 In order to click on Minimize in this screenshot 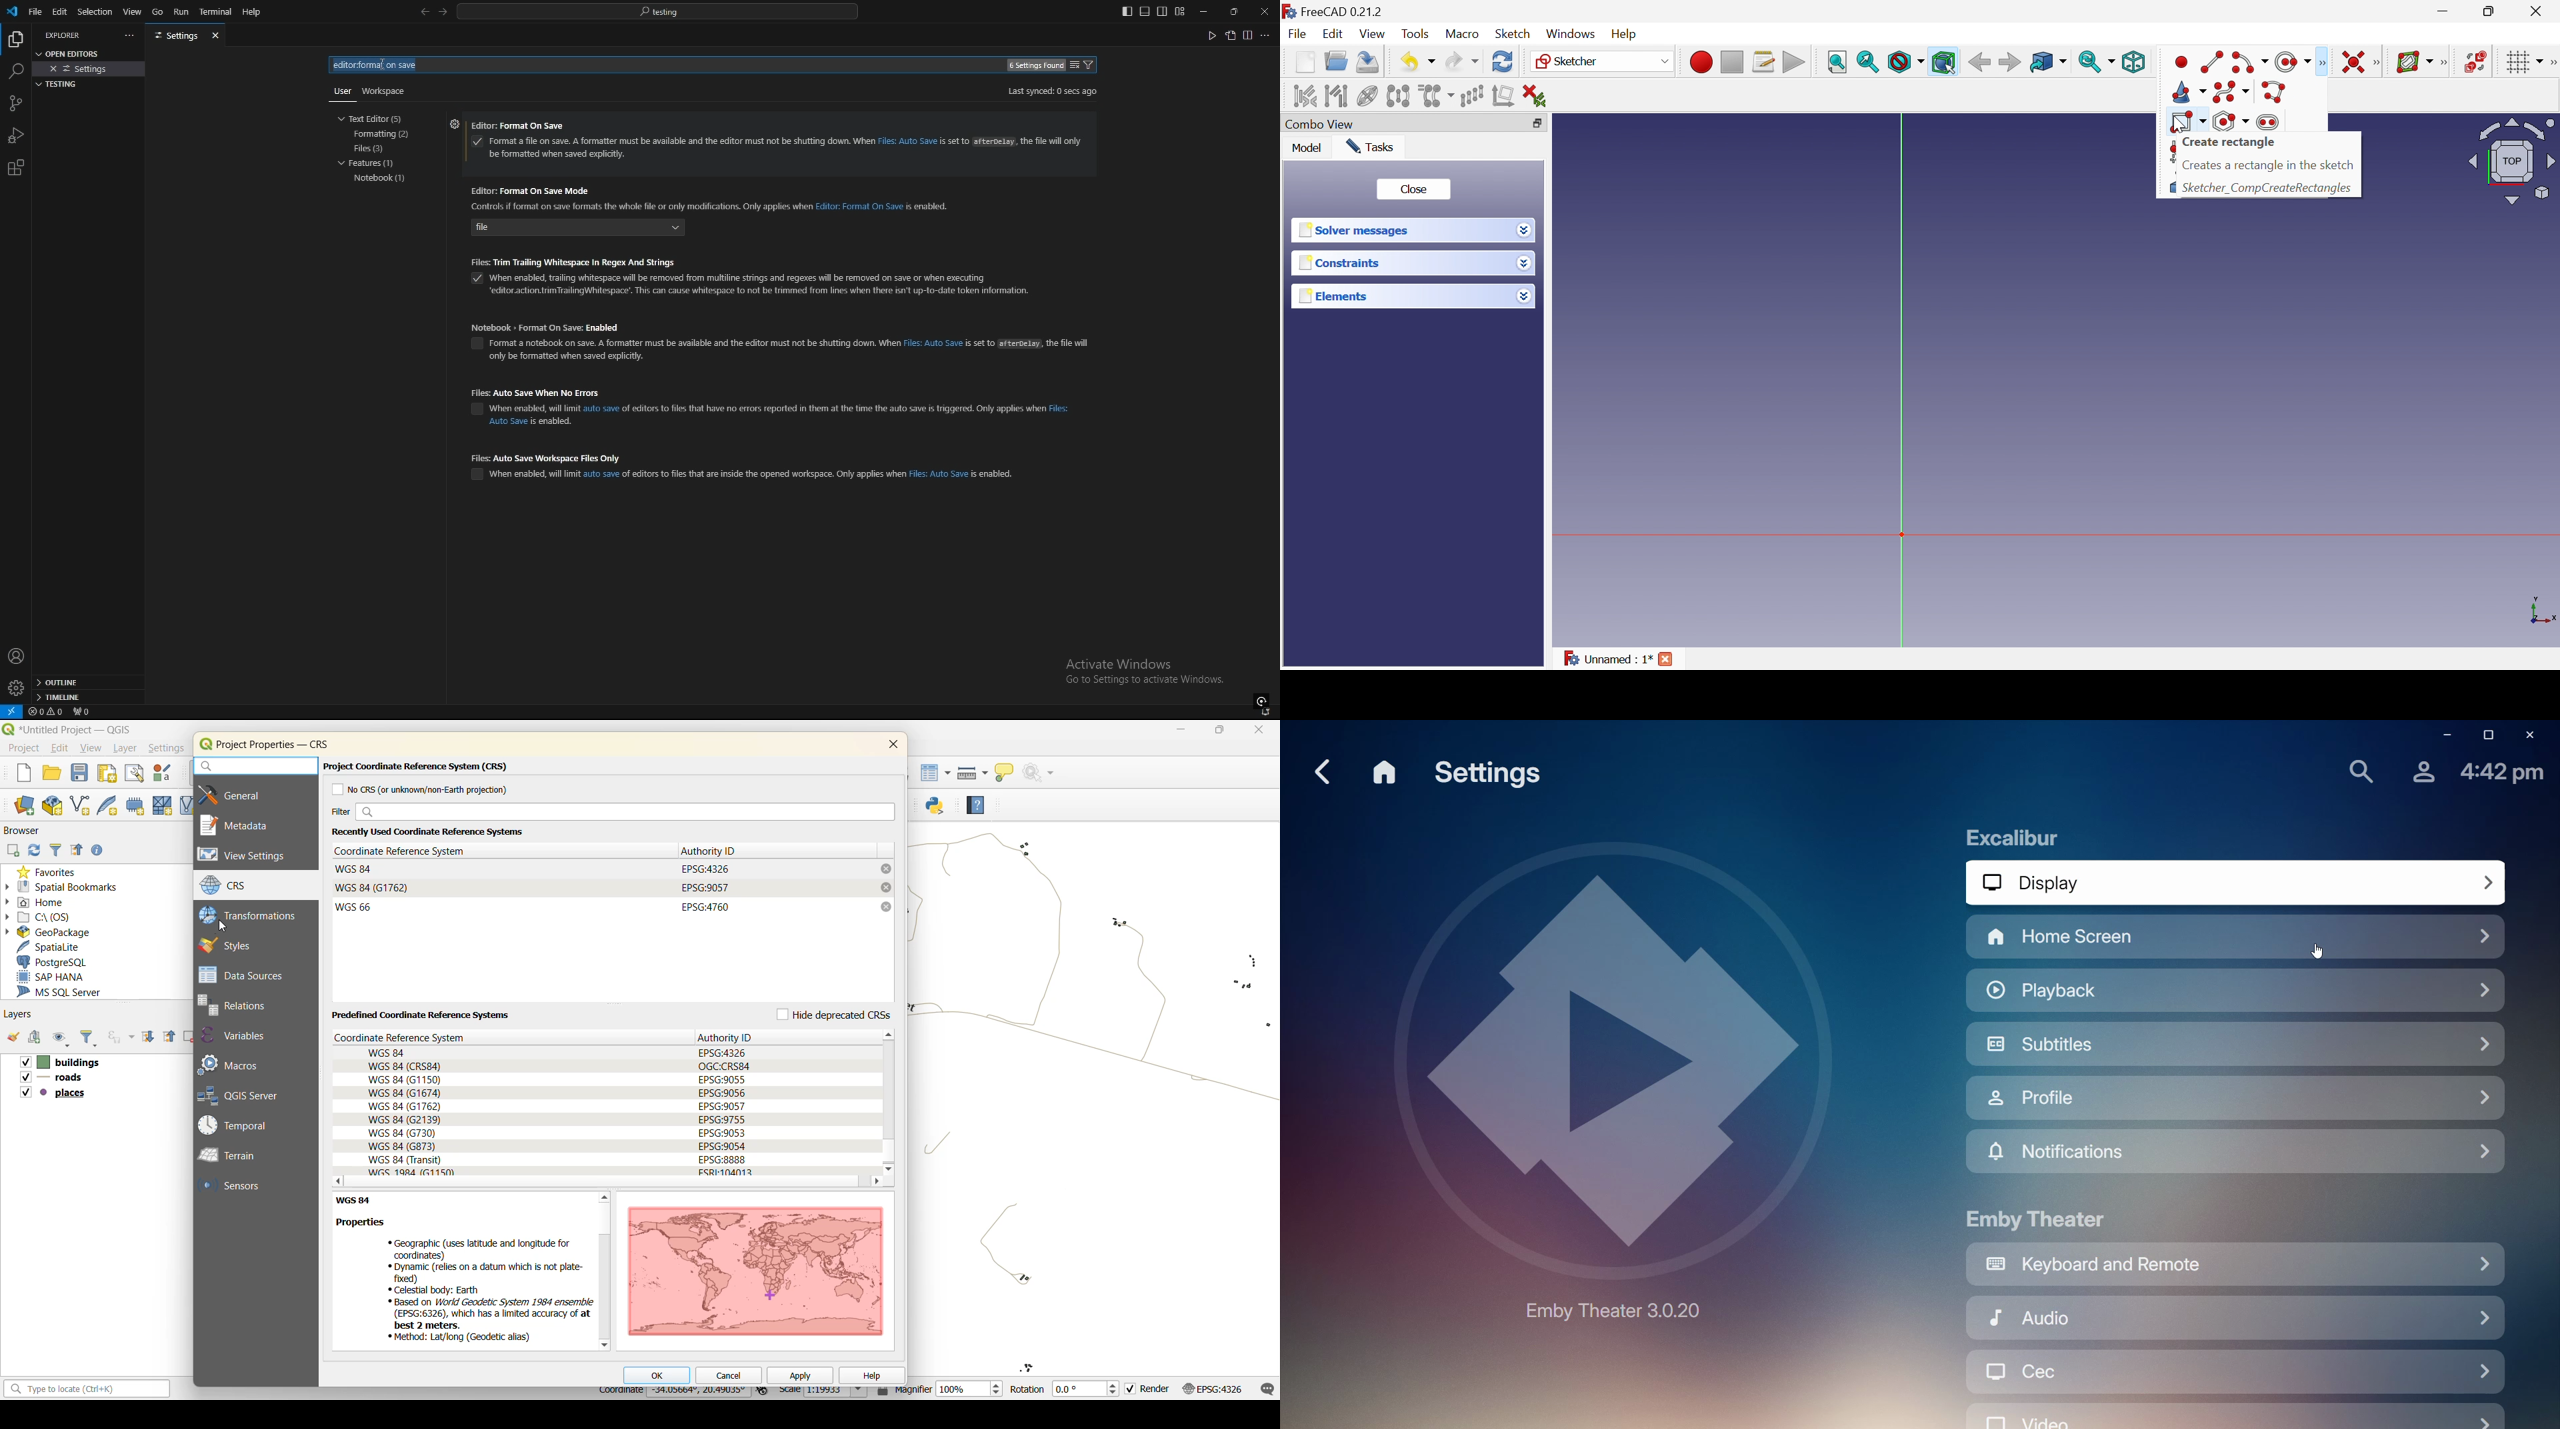, I will do `click(2447, 10)`.